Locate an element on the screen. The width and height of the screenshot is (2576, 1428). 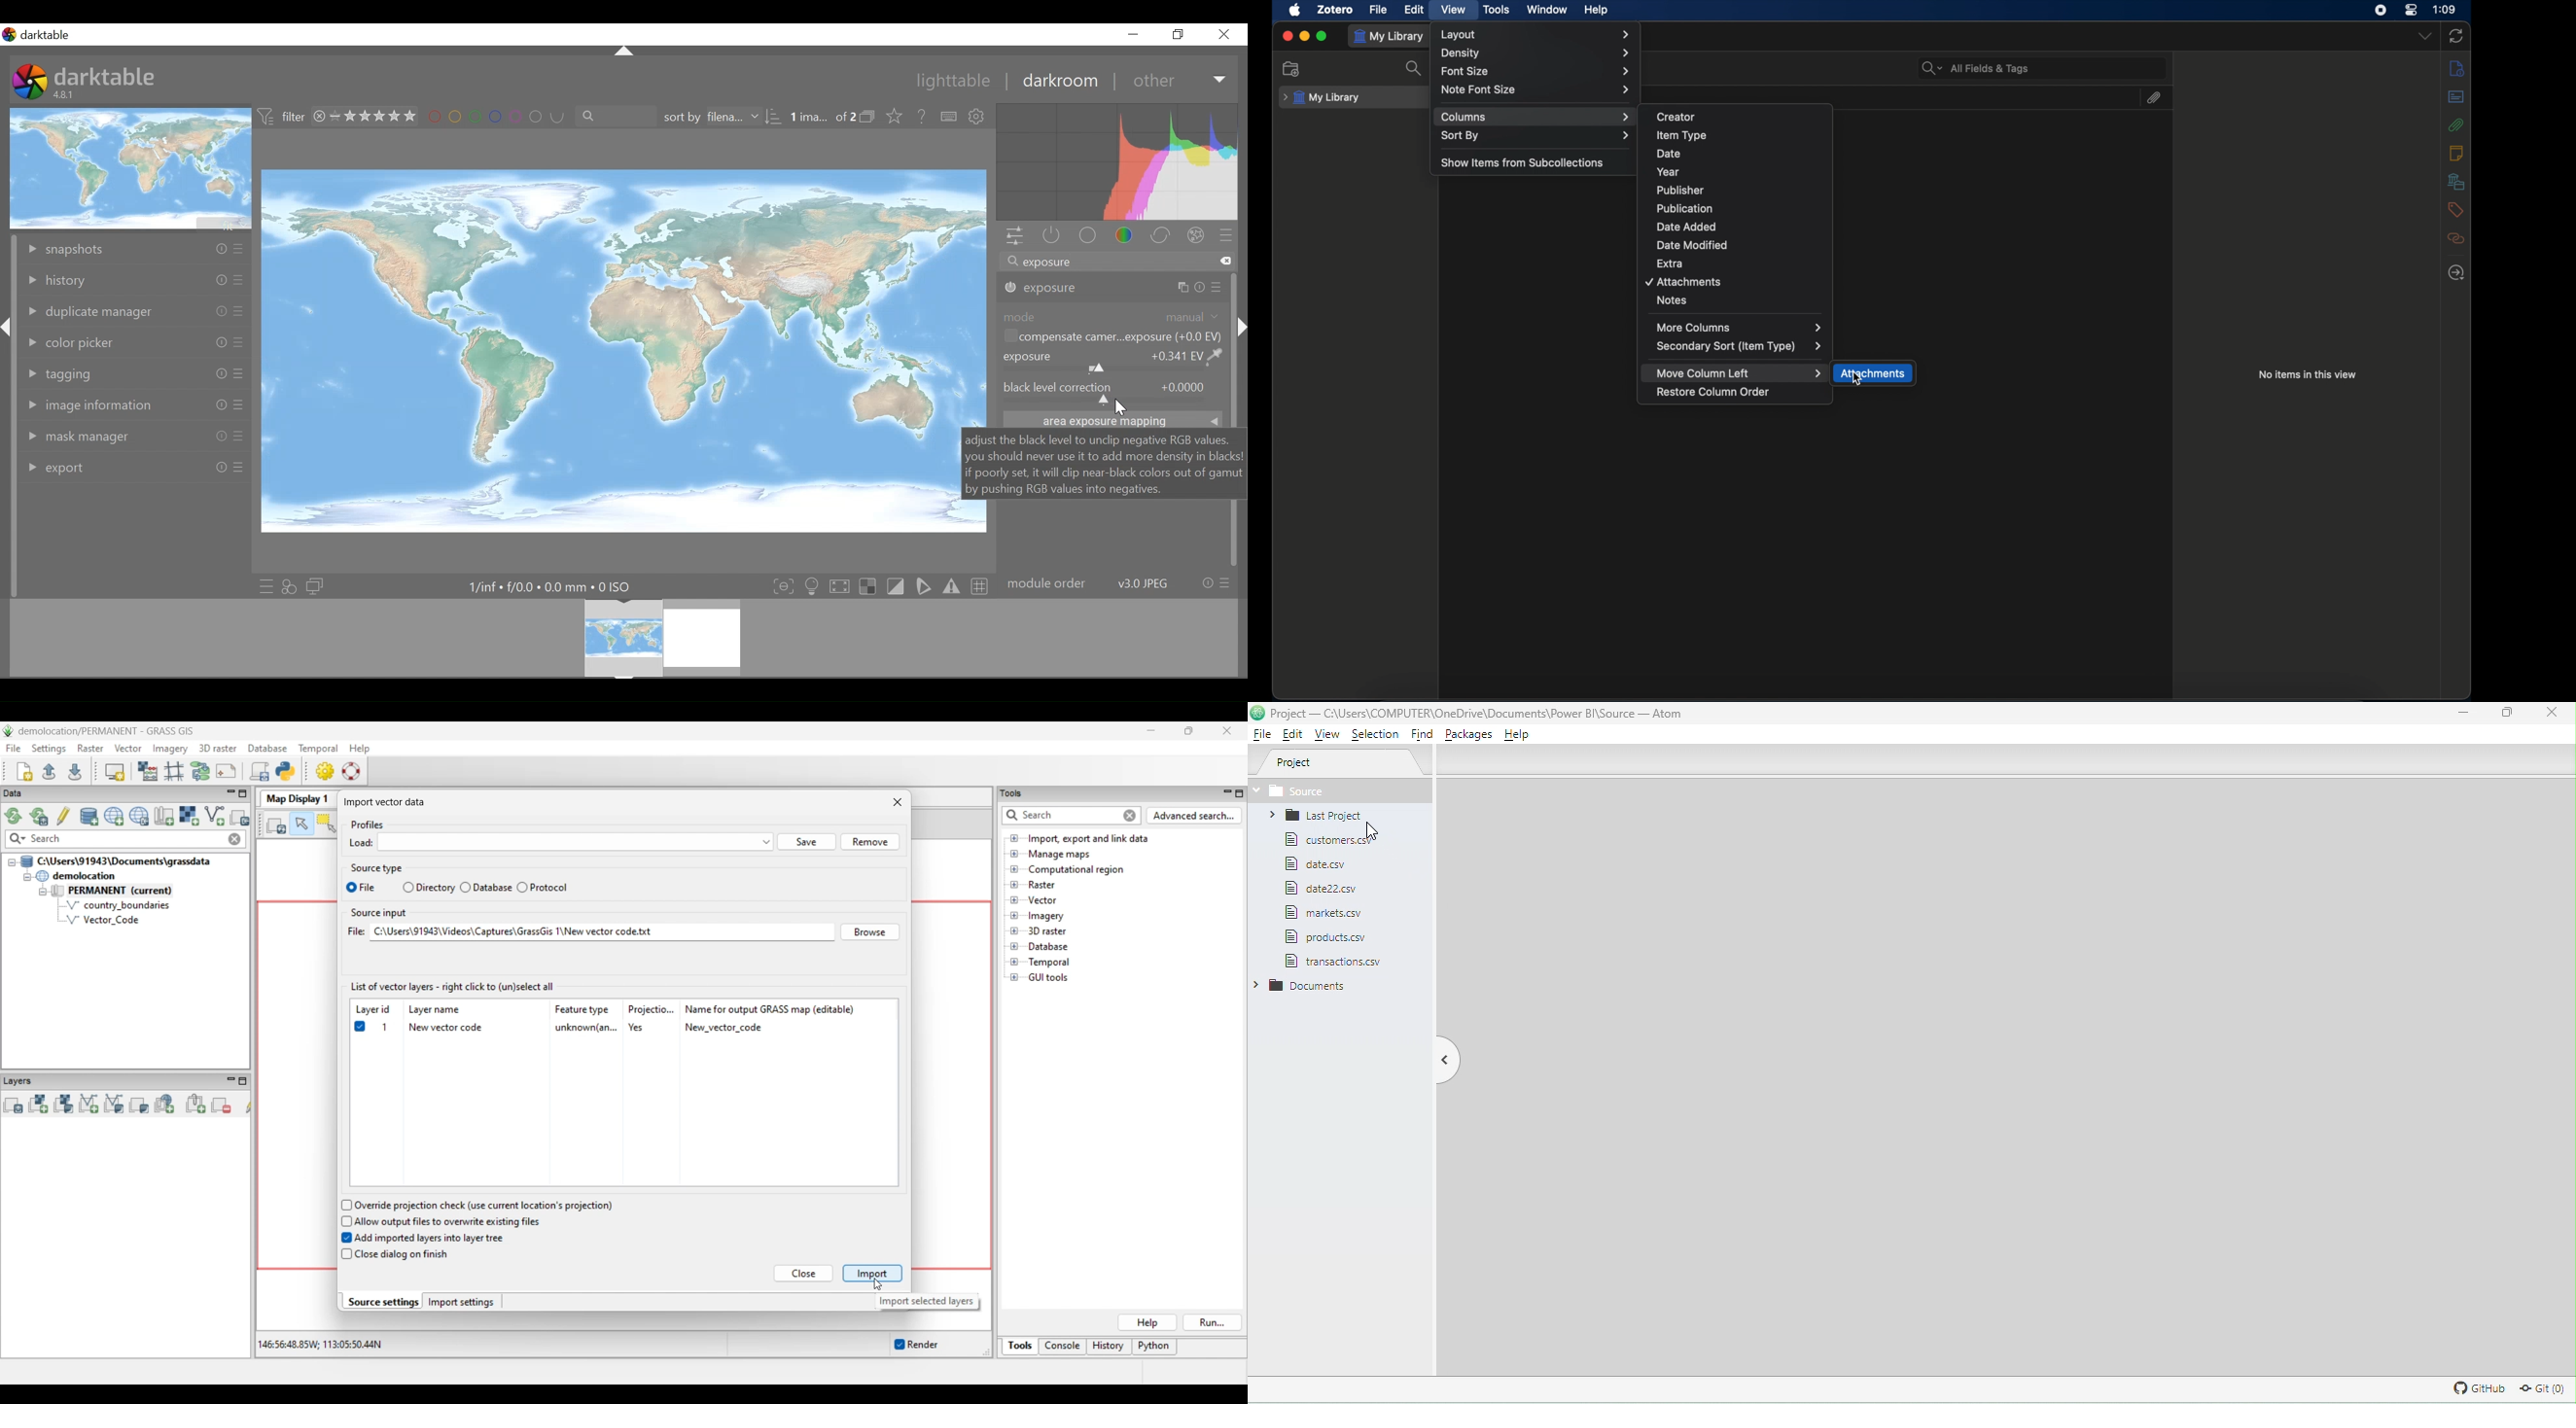
date is located at coordinates (1670, 154).